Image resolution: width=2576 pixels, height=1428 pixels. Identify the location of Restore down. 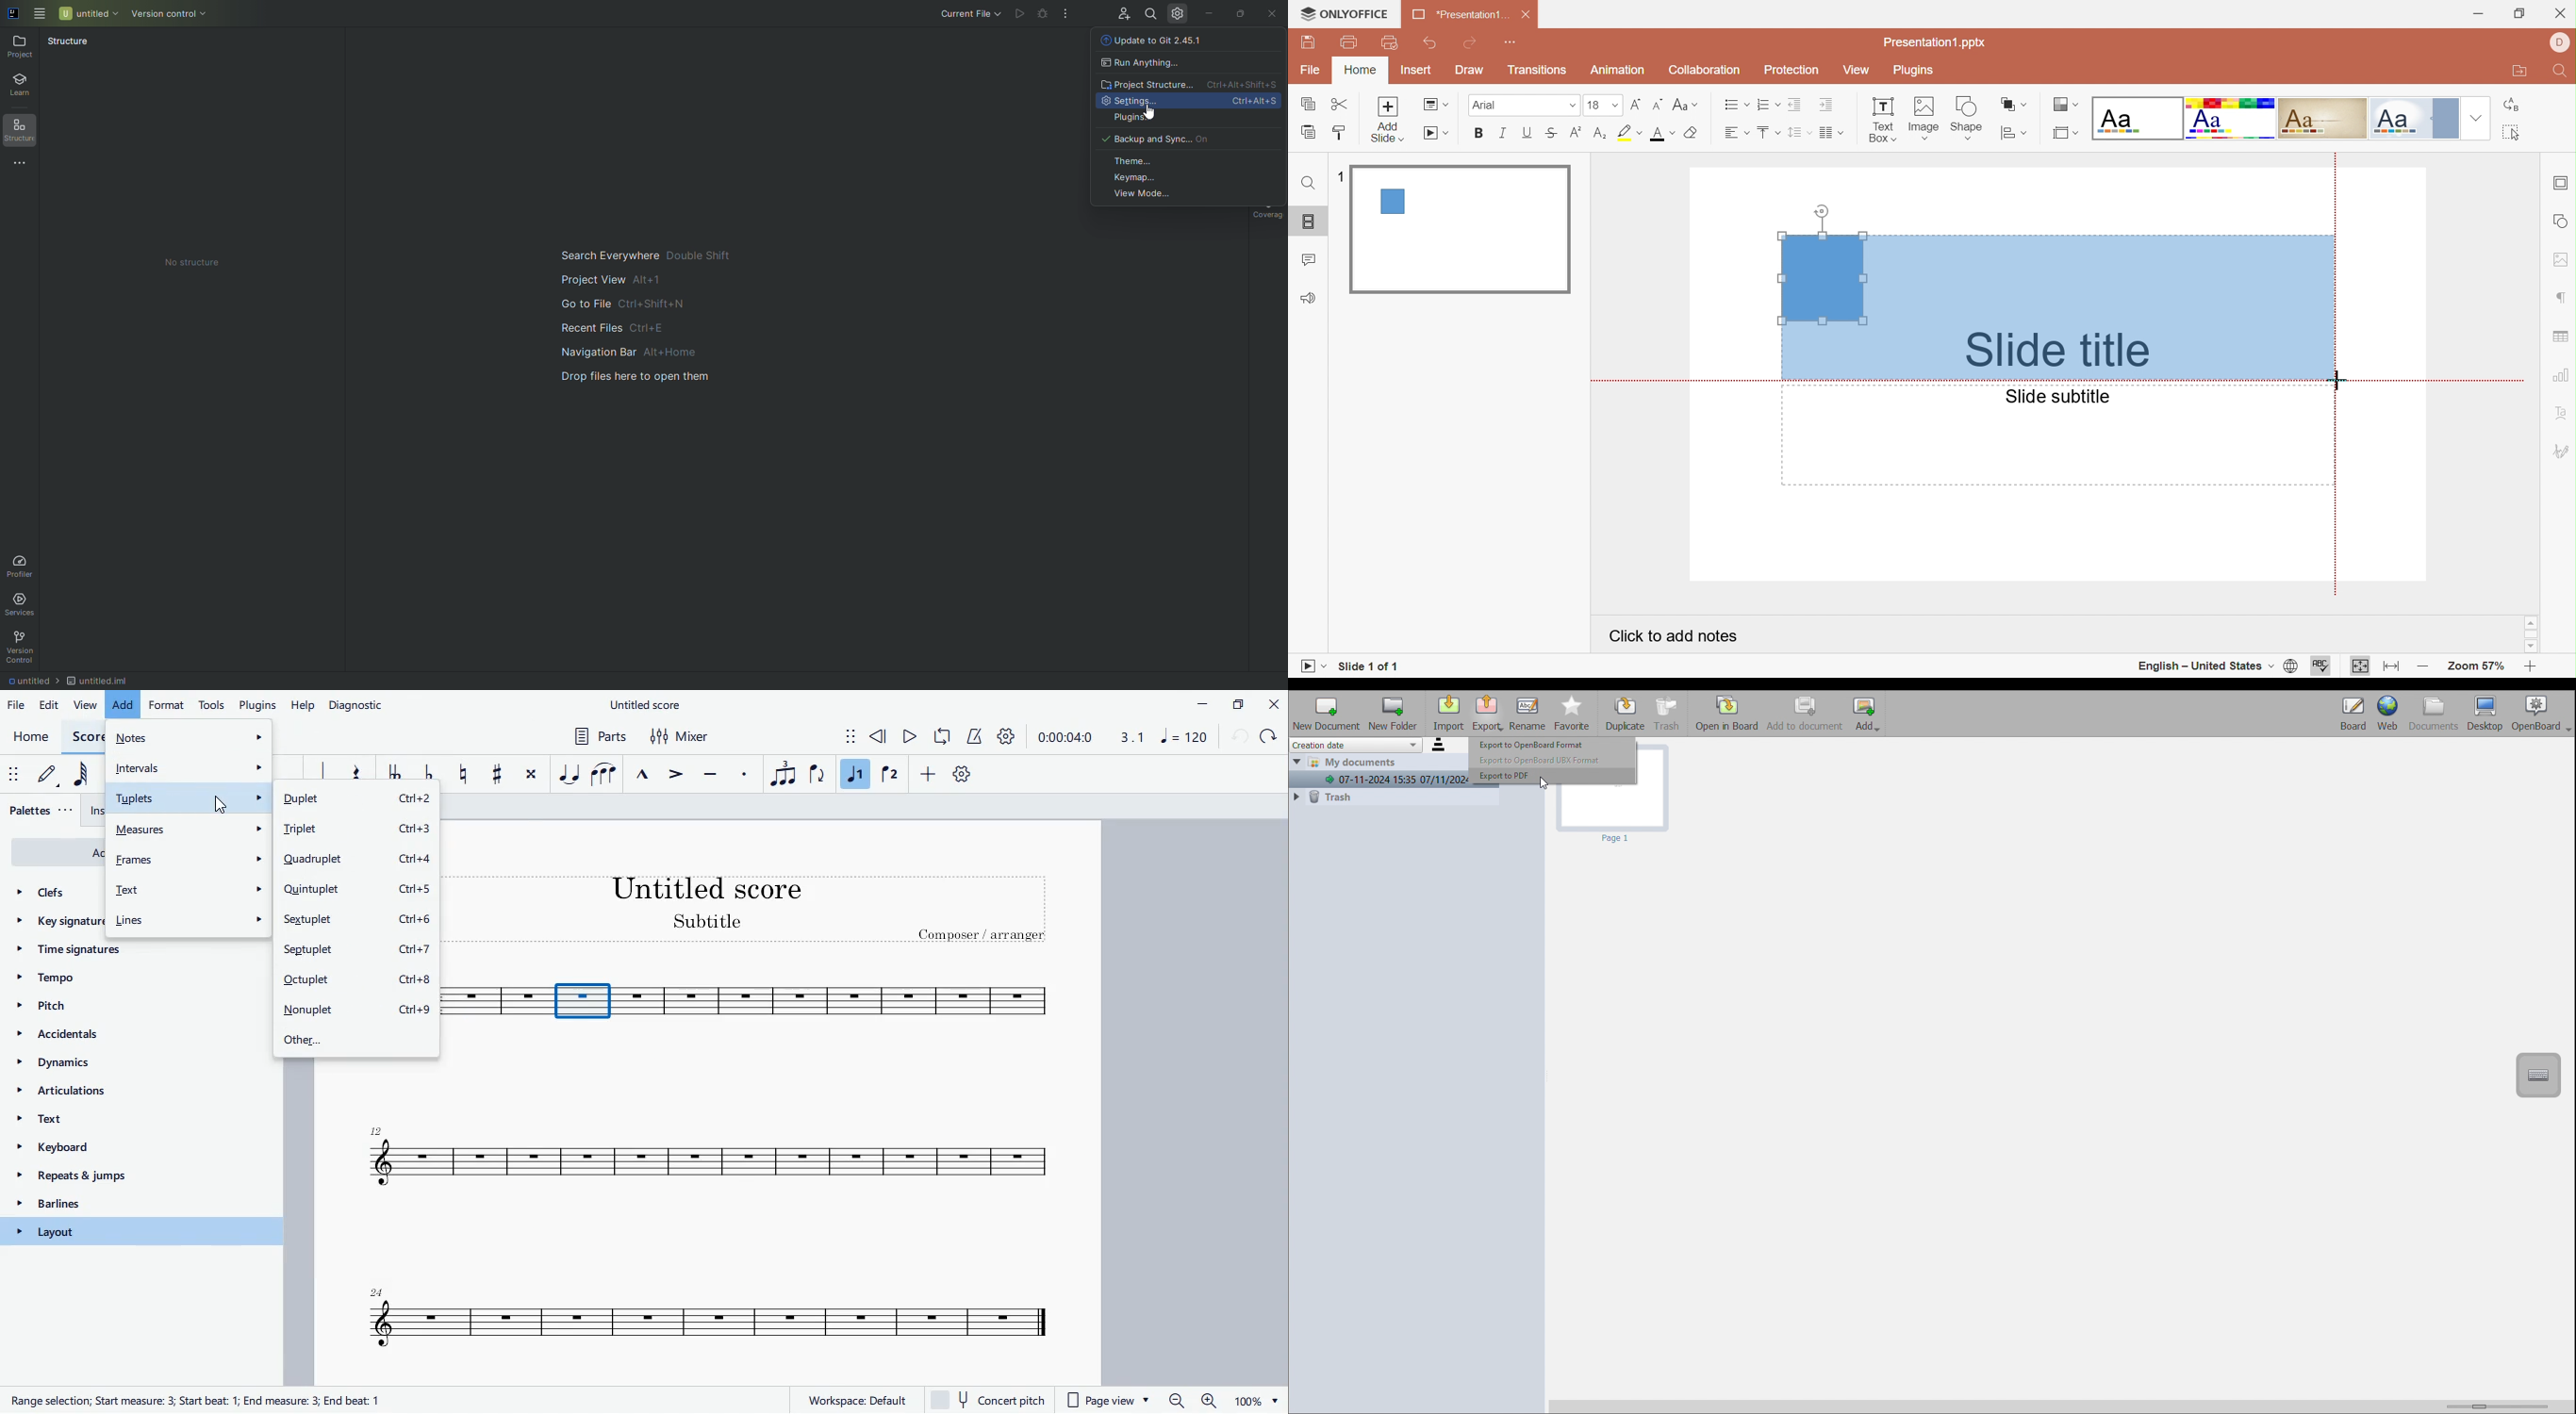
(2521, 16).